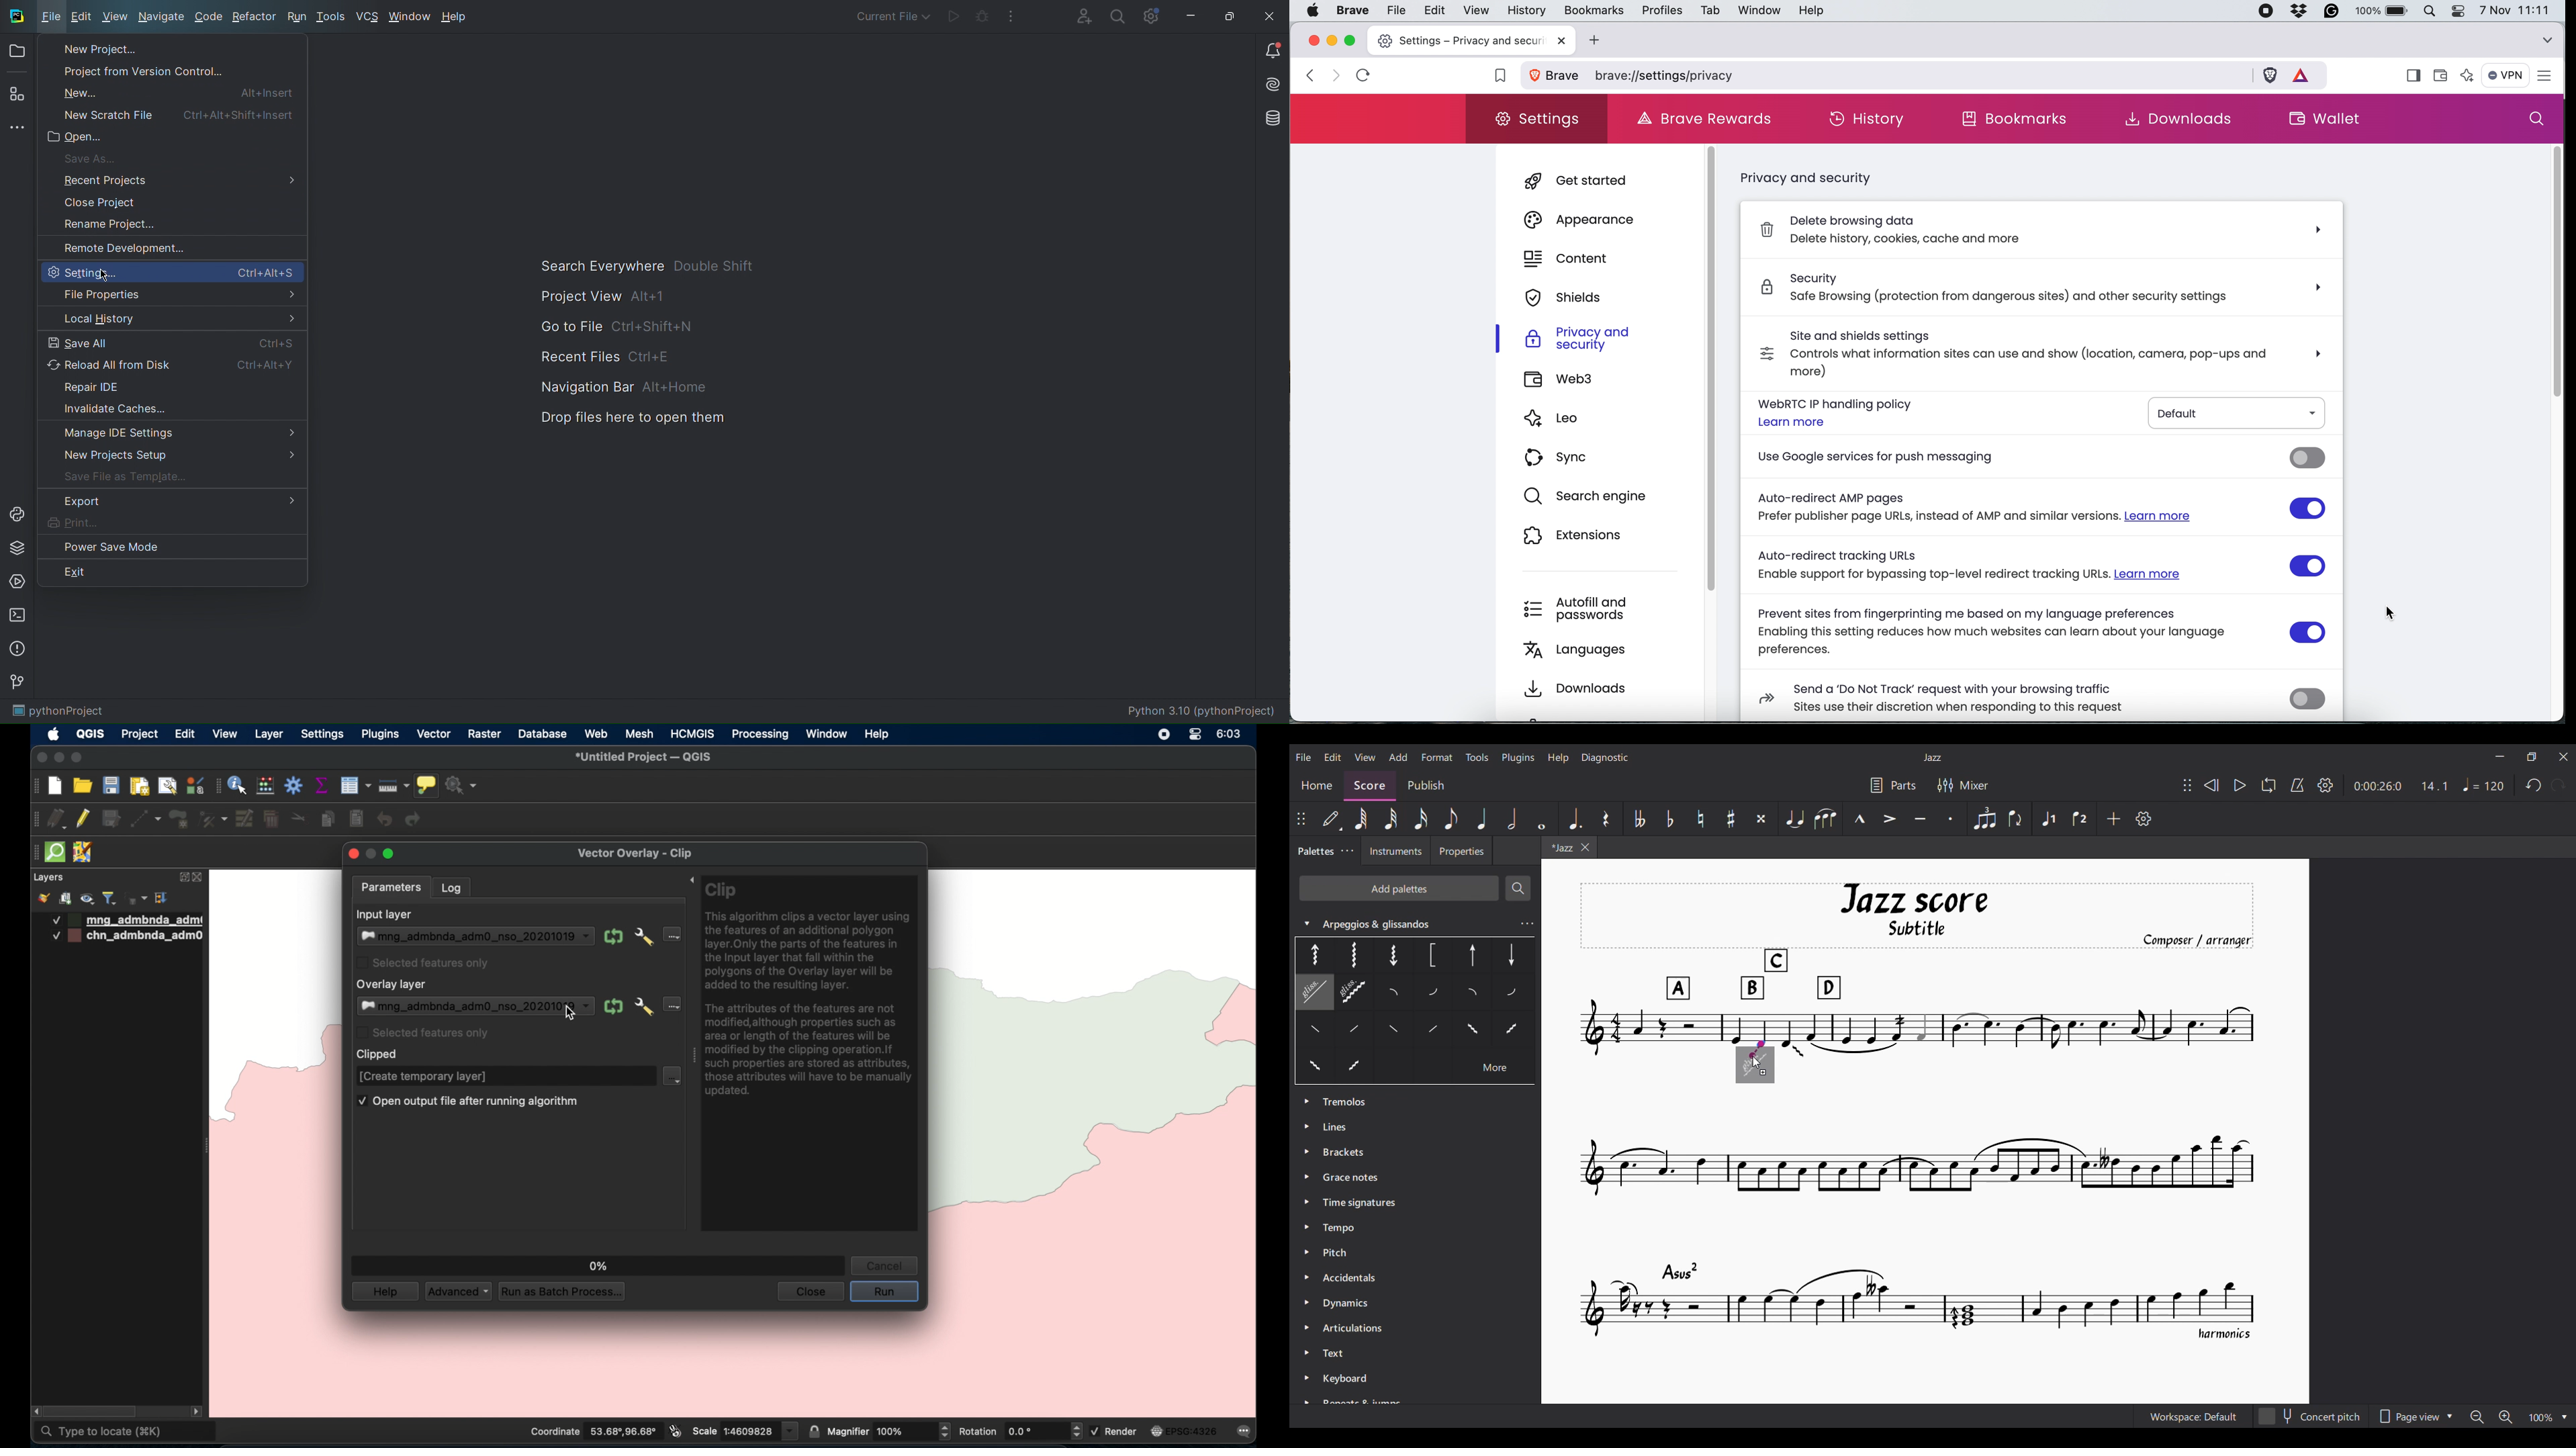 This screenshot has height=1456, width=2576. What do you see at coordinates (33, 853) in the screenshot?
I see `drag handle` at bounding box center [33, 853].